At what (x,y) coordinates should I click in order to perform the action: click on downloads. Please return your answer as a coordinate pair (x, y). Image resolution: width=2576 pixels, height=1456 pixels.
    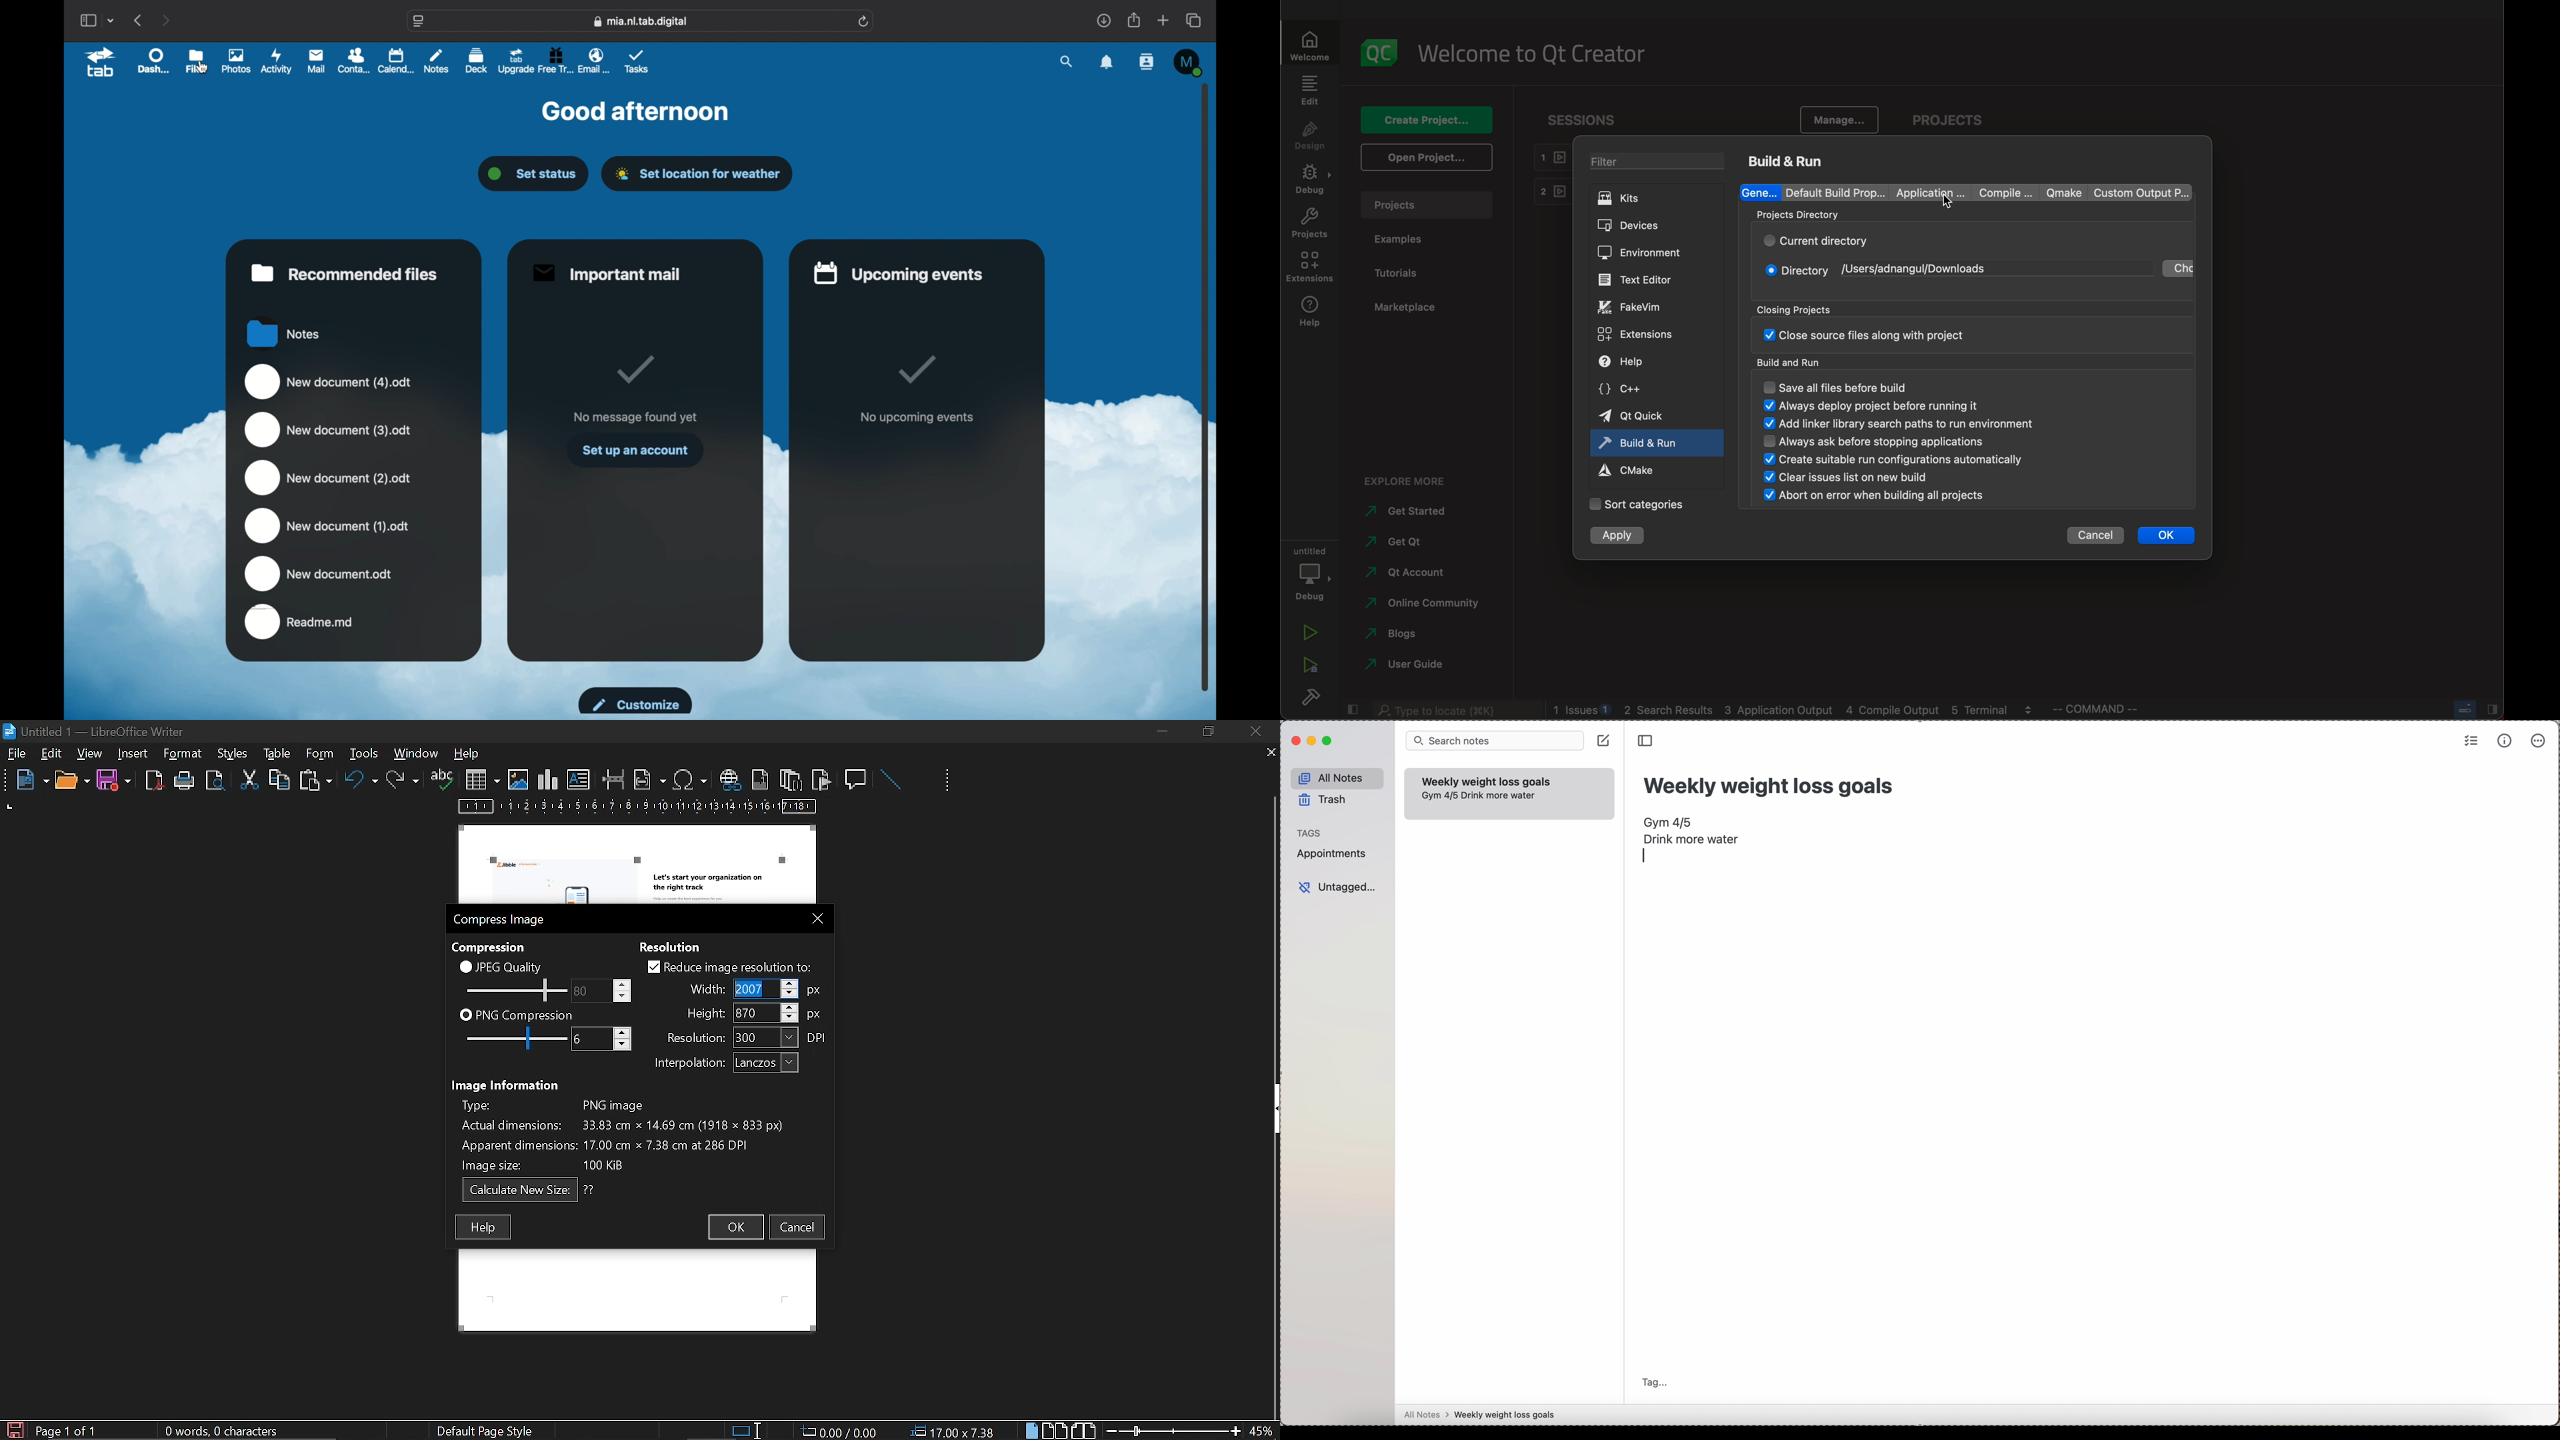
    Looking at the image, I should click on (1104, 20).